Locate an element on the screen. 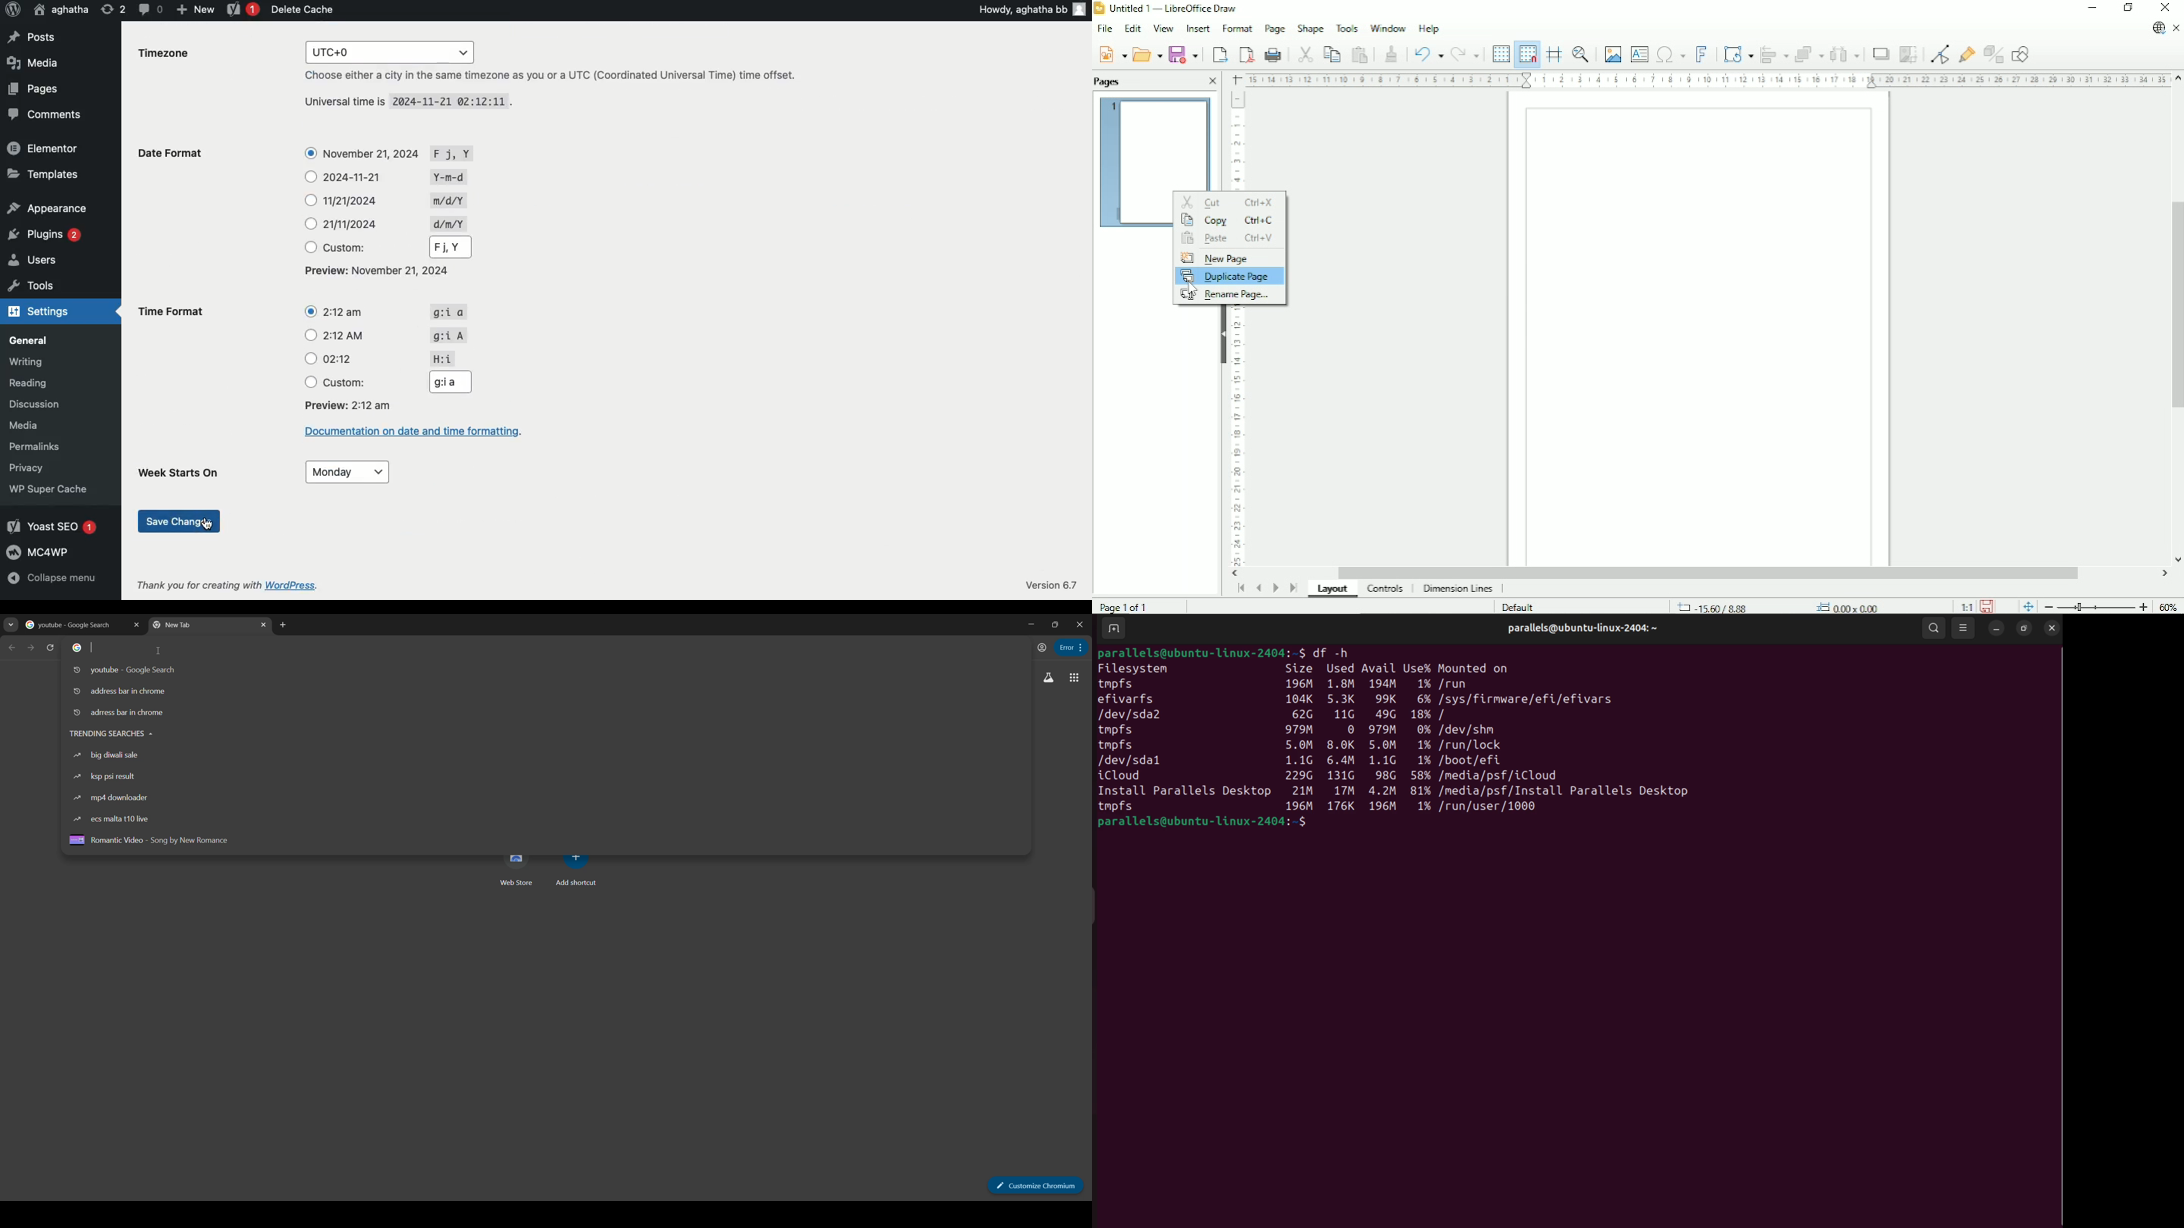  account is located at coordinates (1040, 647).